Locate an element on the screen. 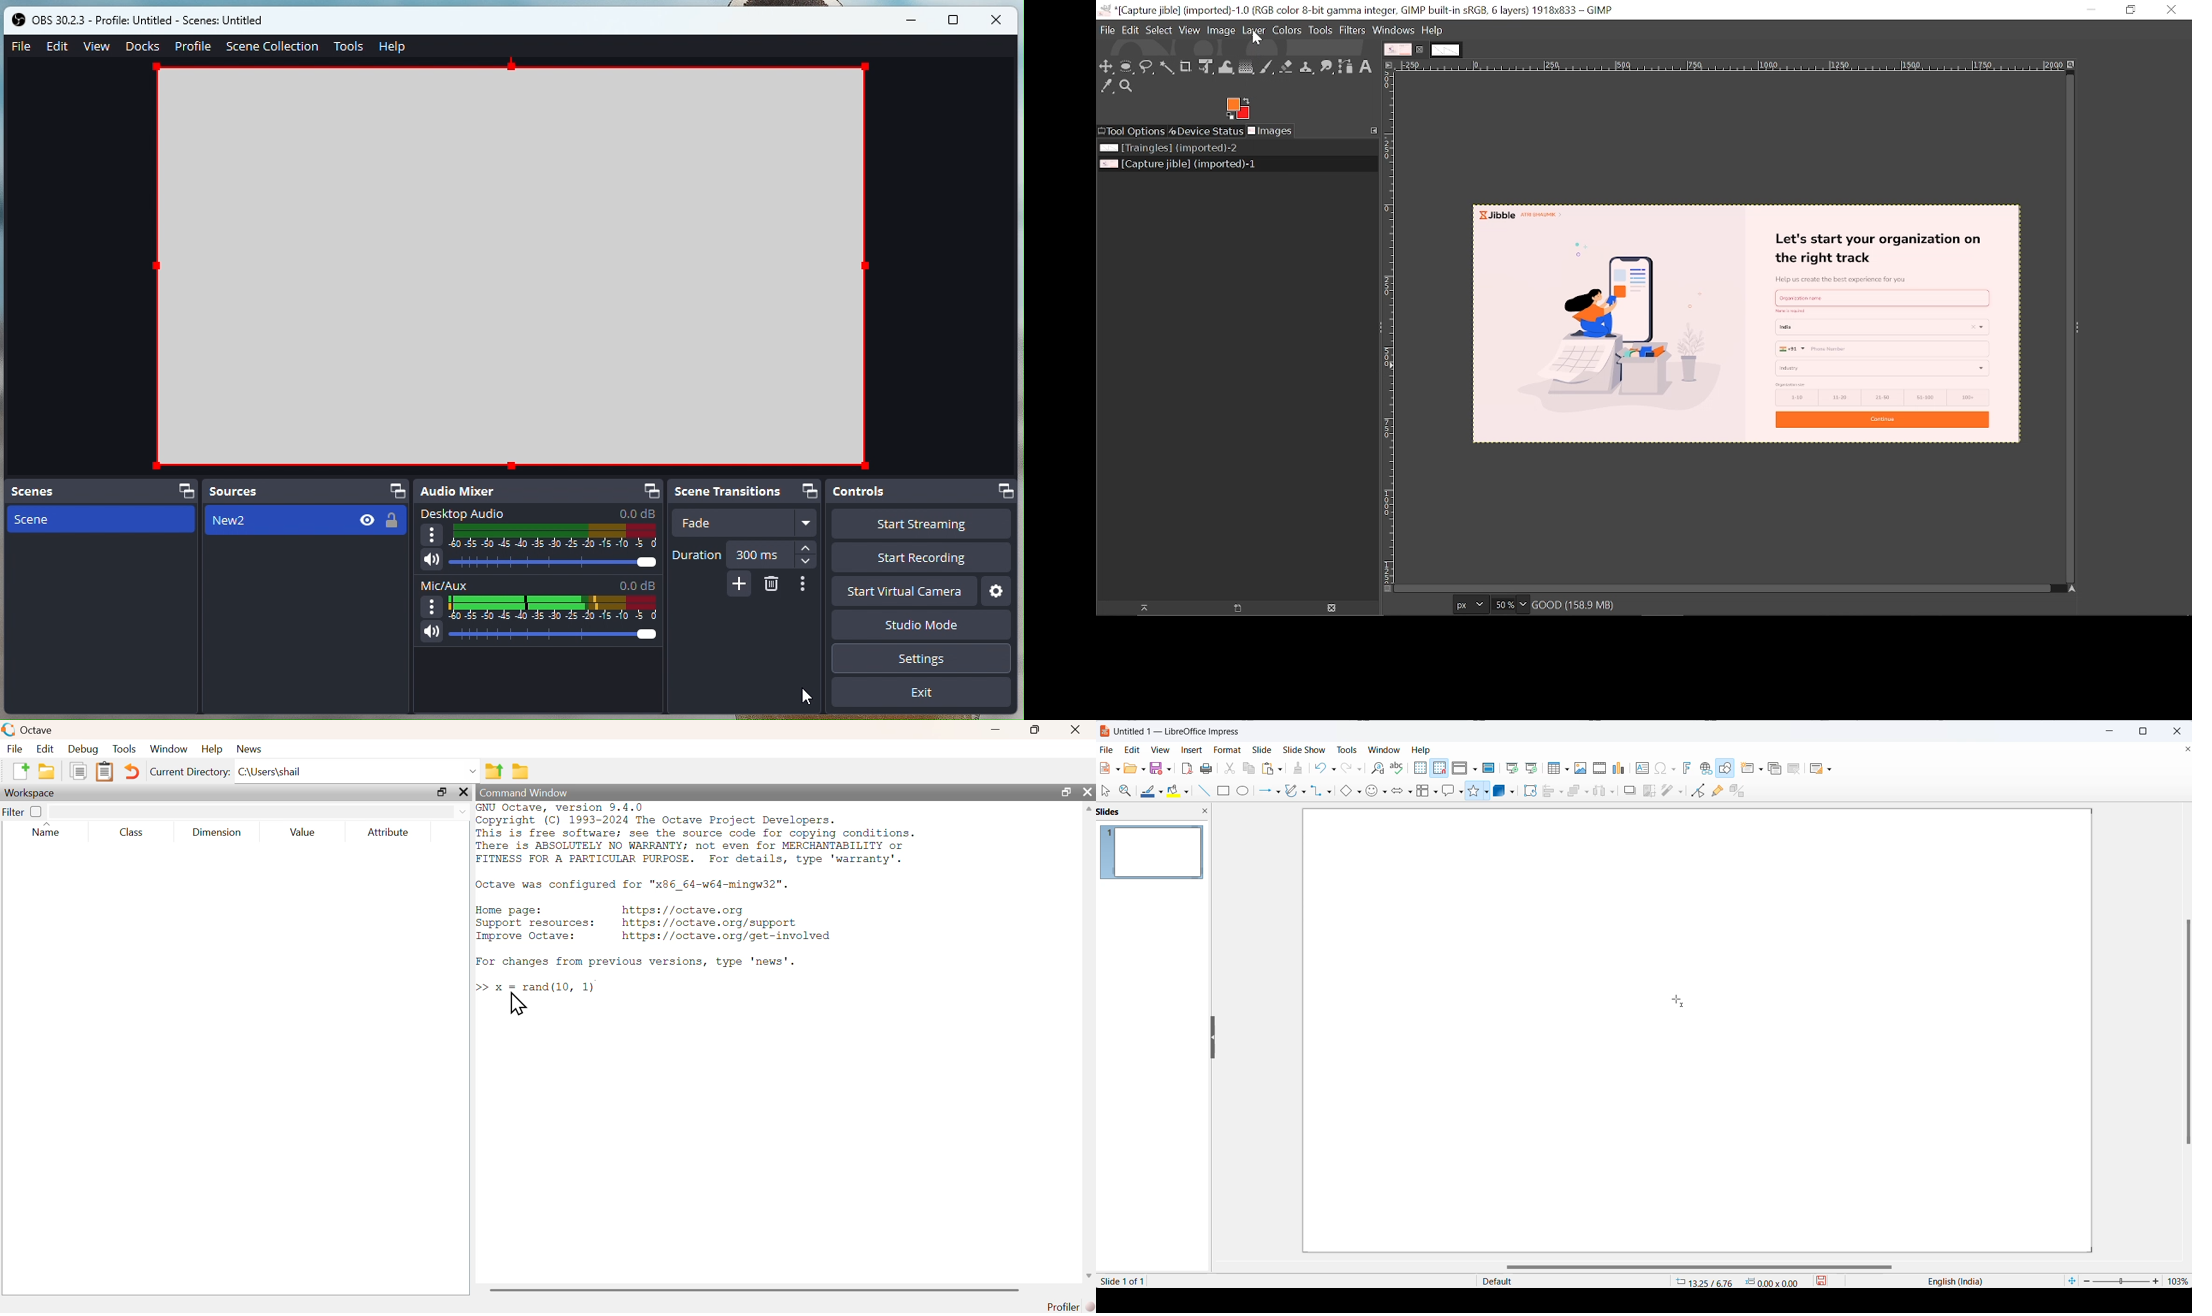  maximize is located at coordinates (442, 791).